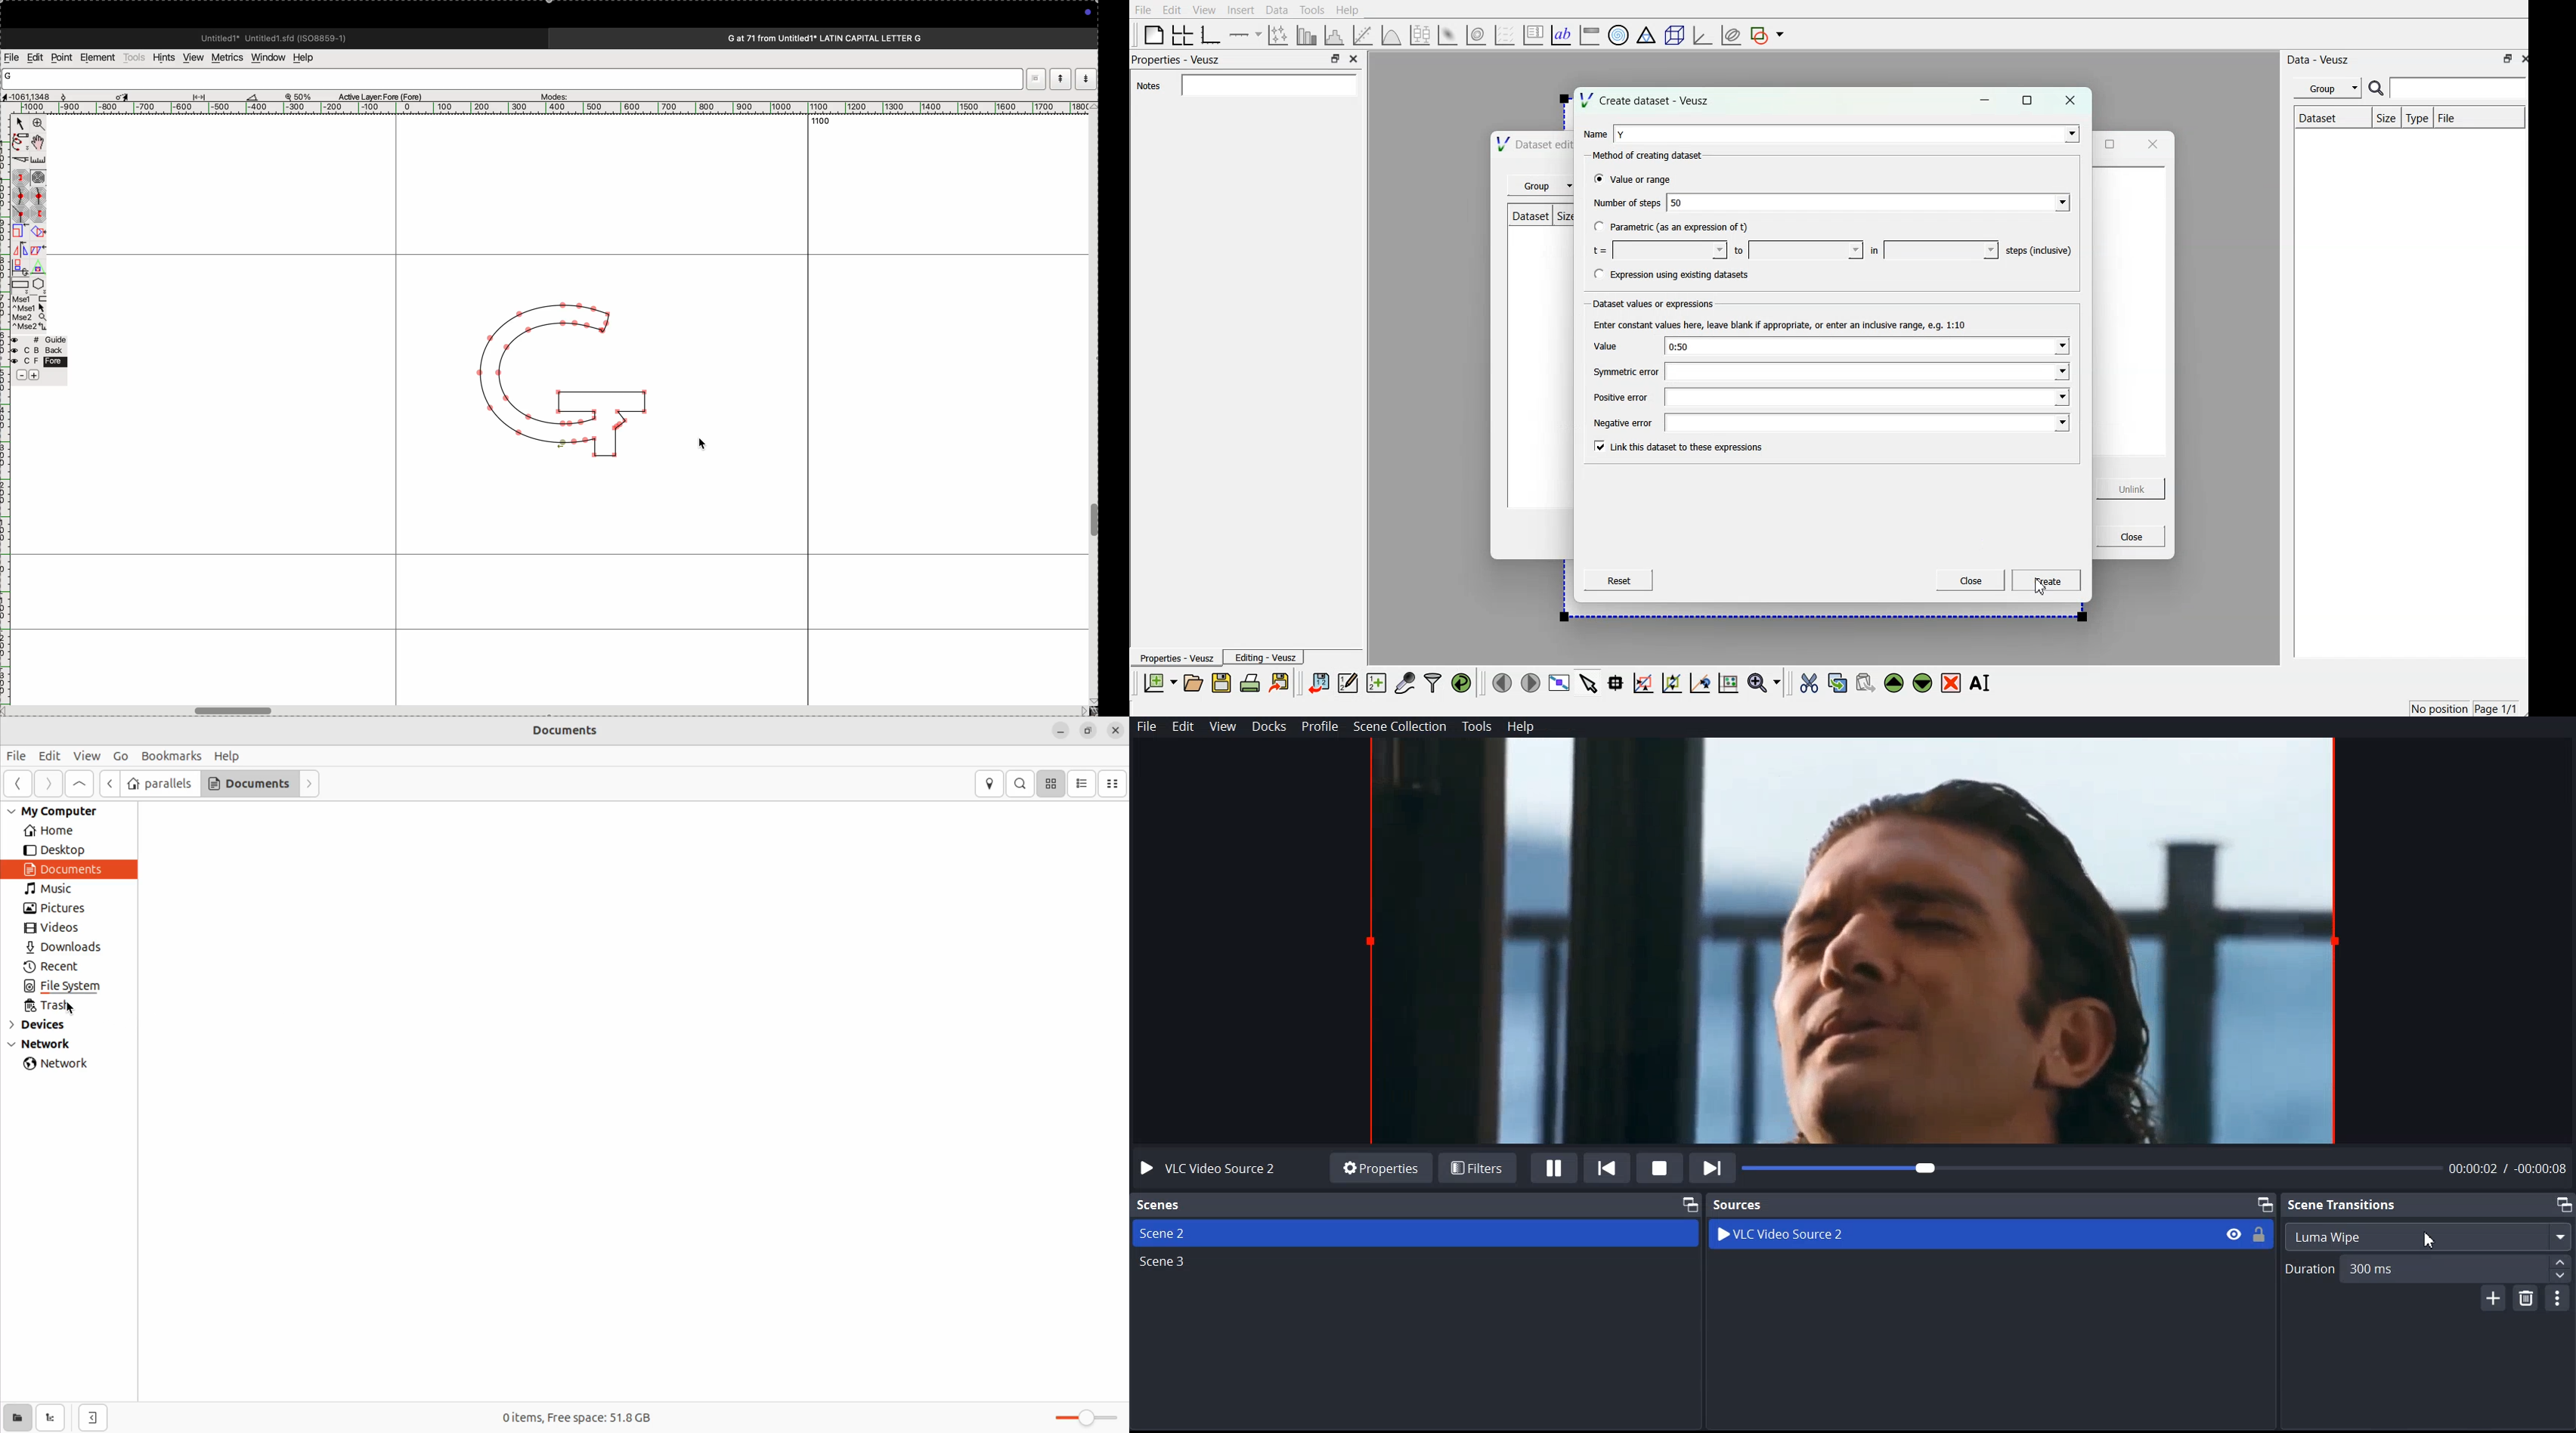  What do you see at coordinates (2039, 250) in the screenshot?
I see `‘steps (inclusive)` at bounding box center [2039, 250].